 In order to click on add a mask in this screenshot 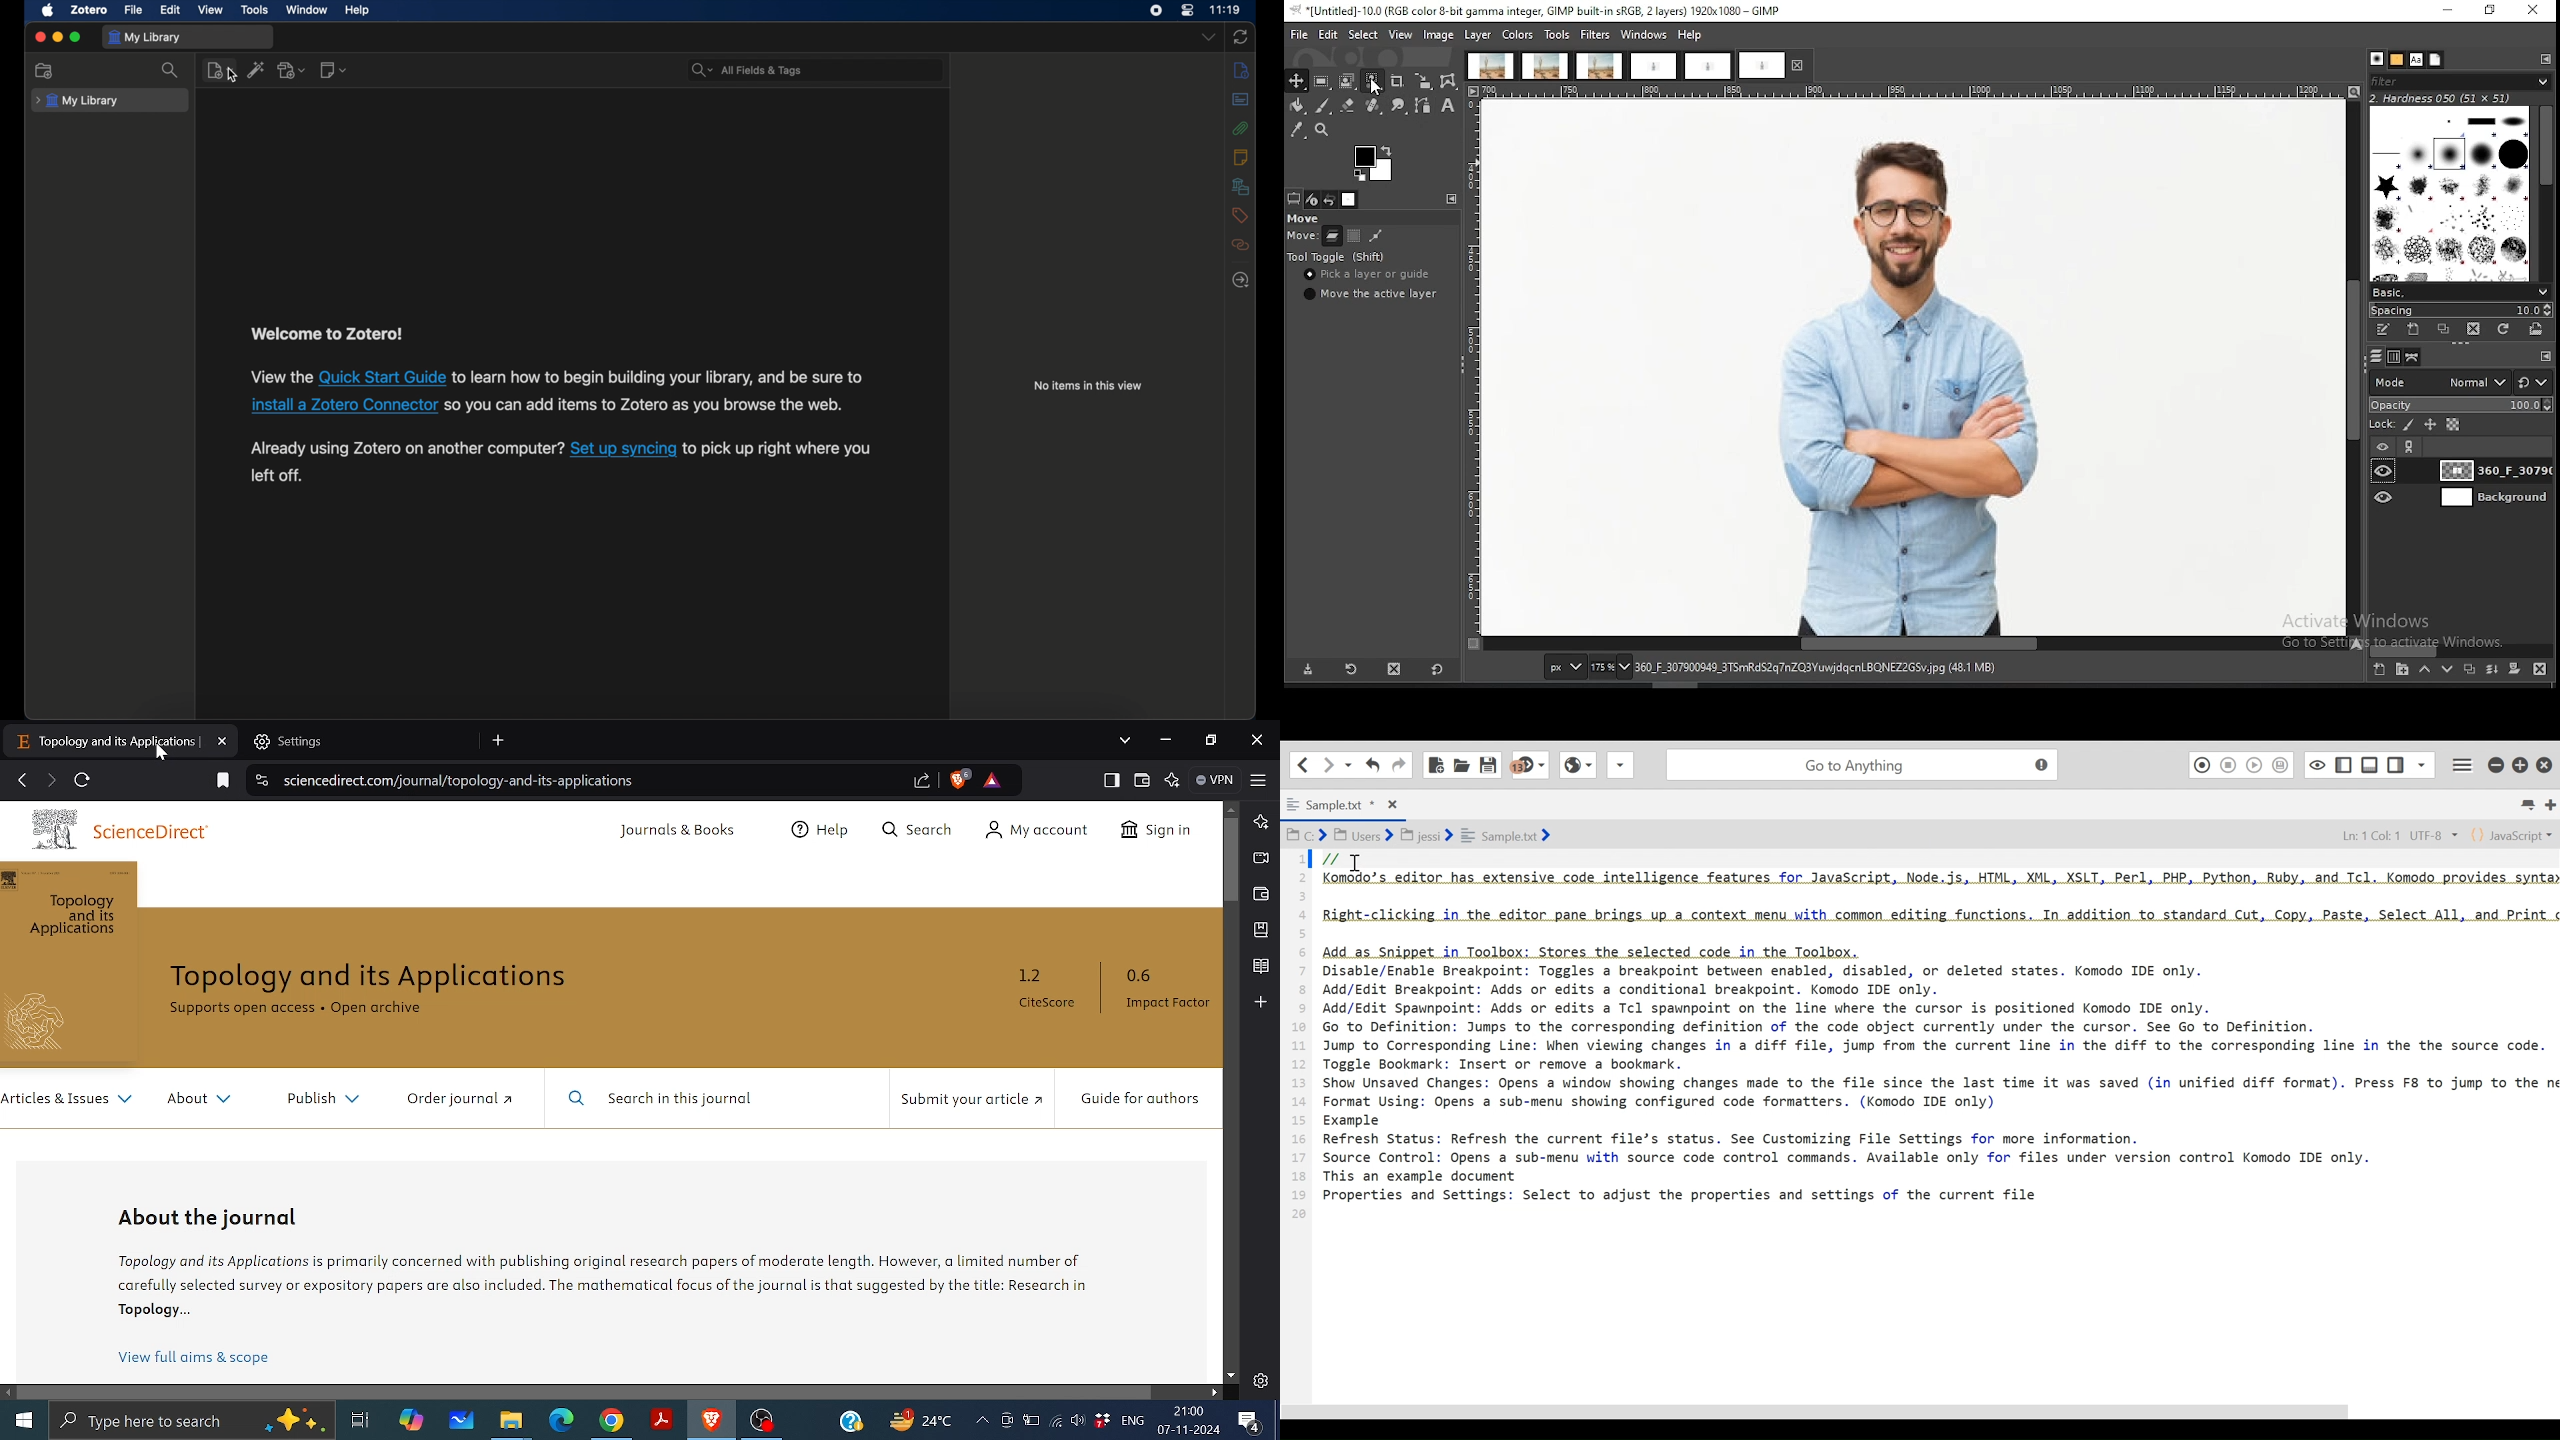, I will do `click(2514, 668)`.